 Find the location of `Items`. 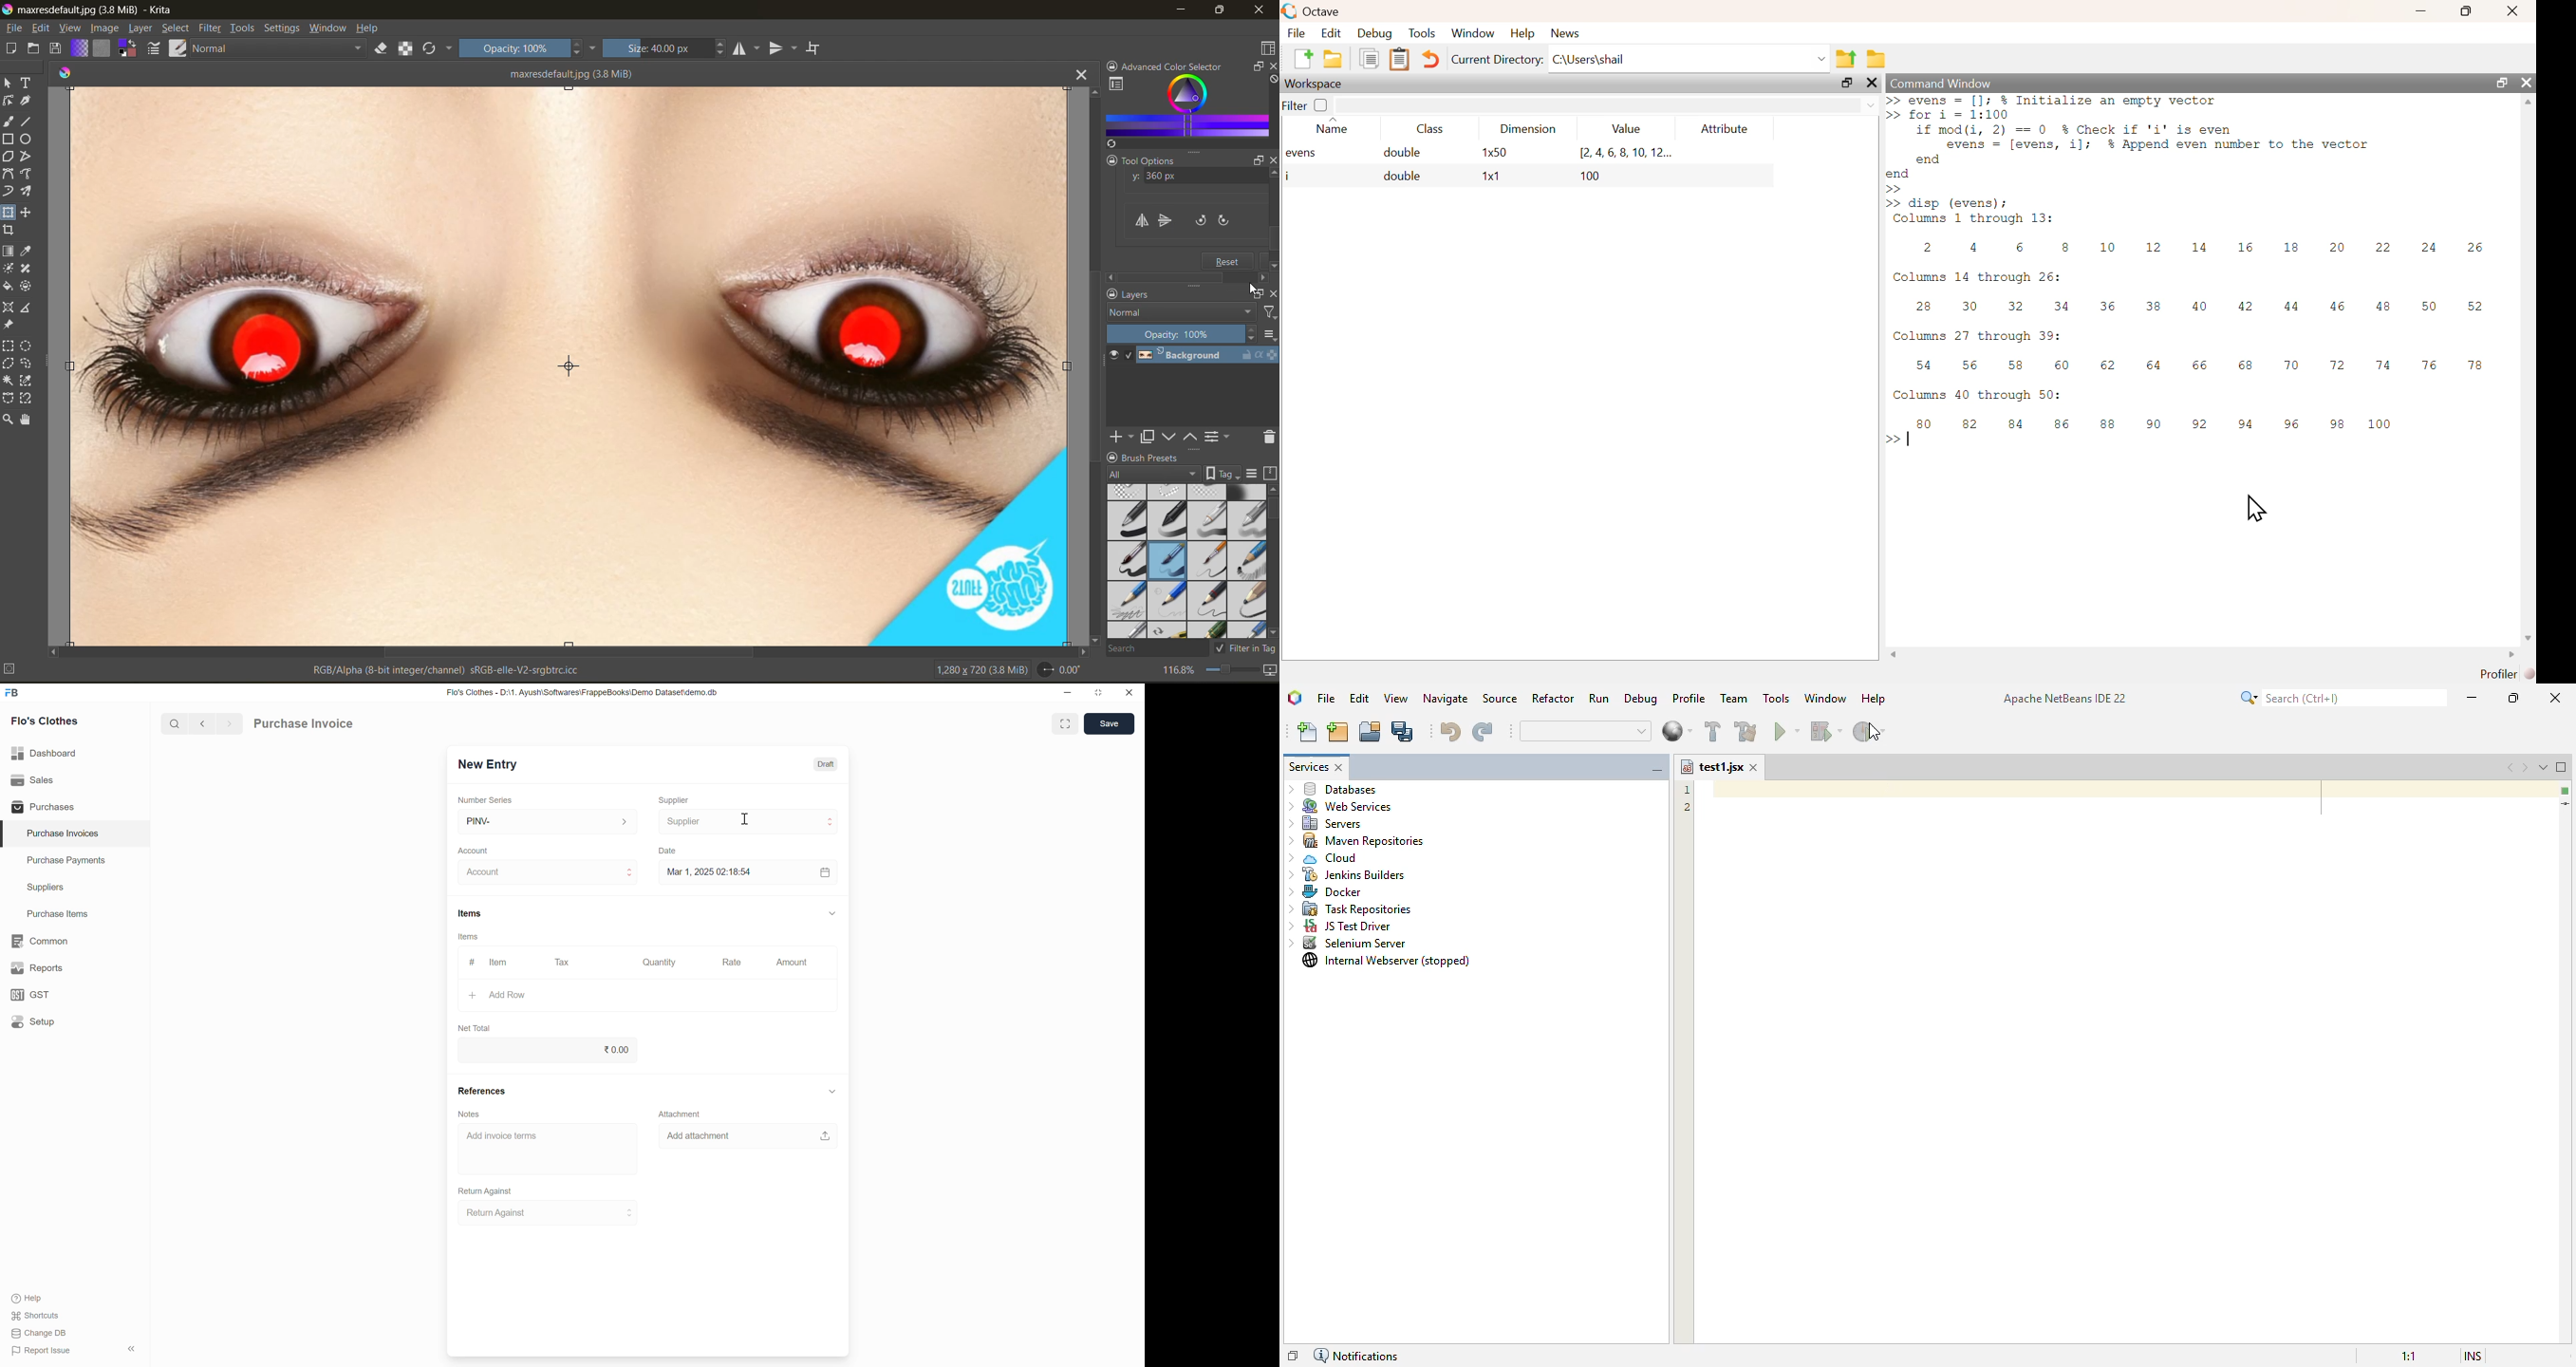

Items is located at coordinates (468, 936).